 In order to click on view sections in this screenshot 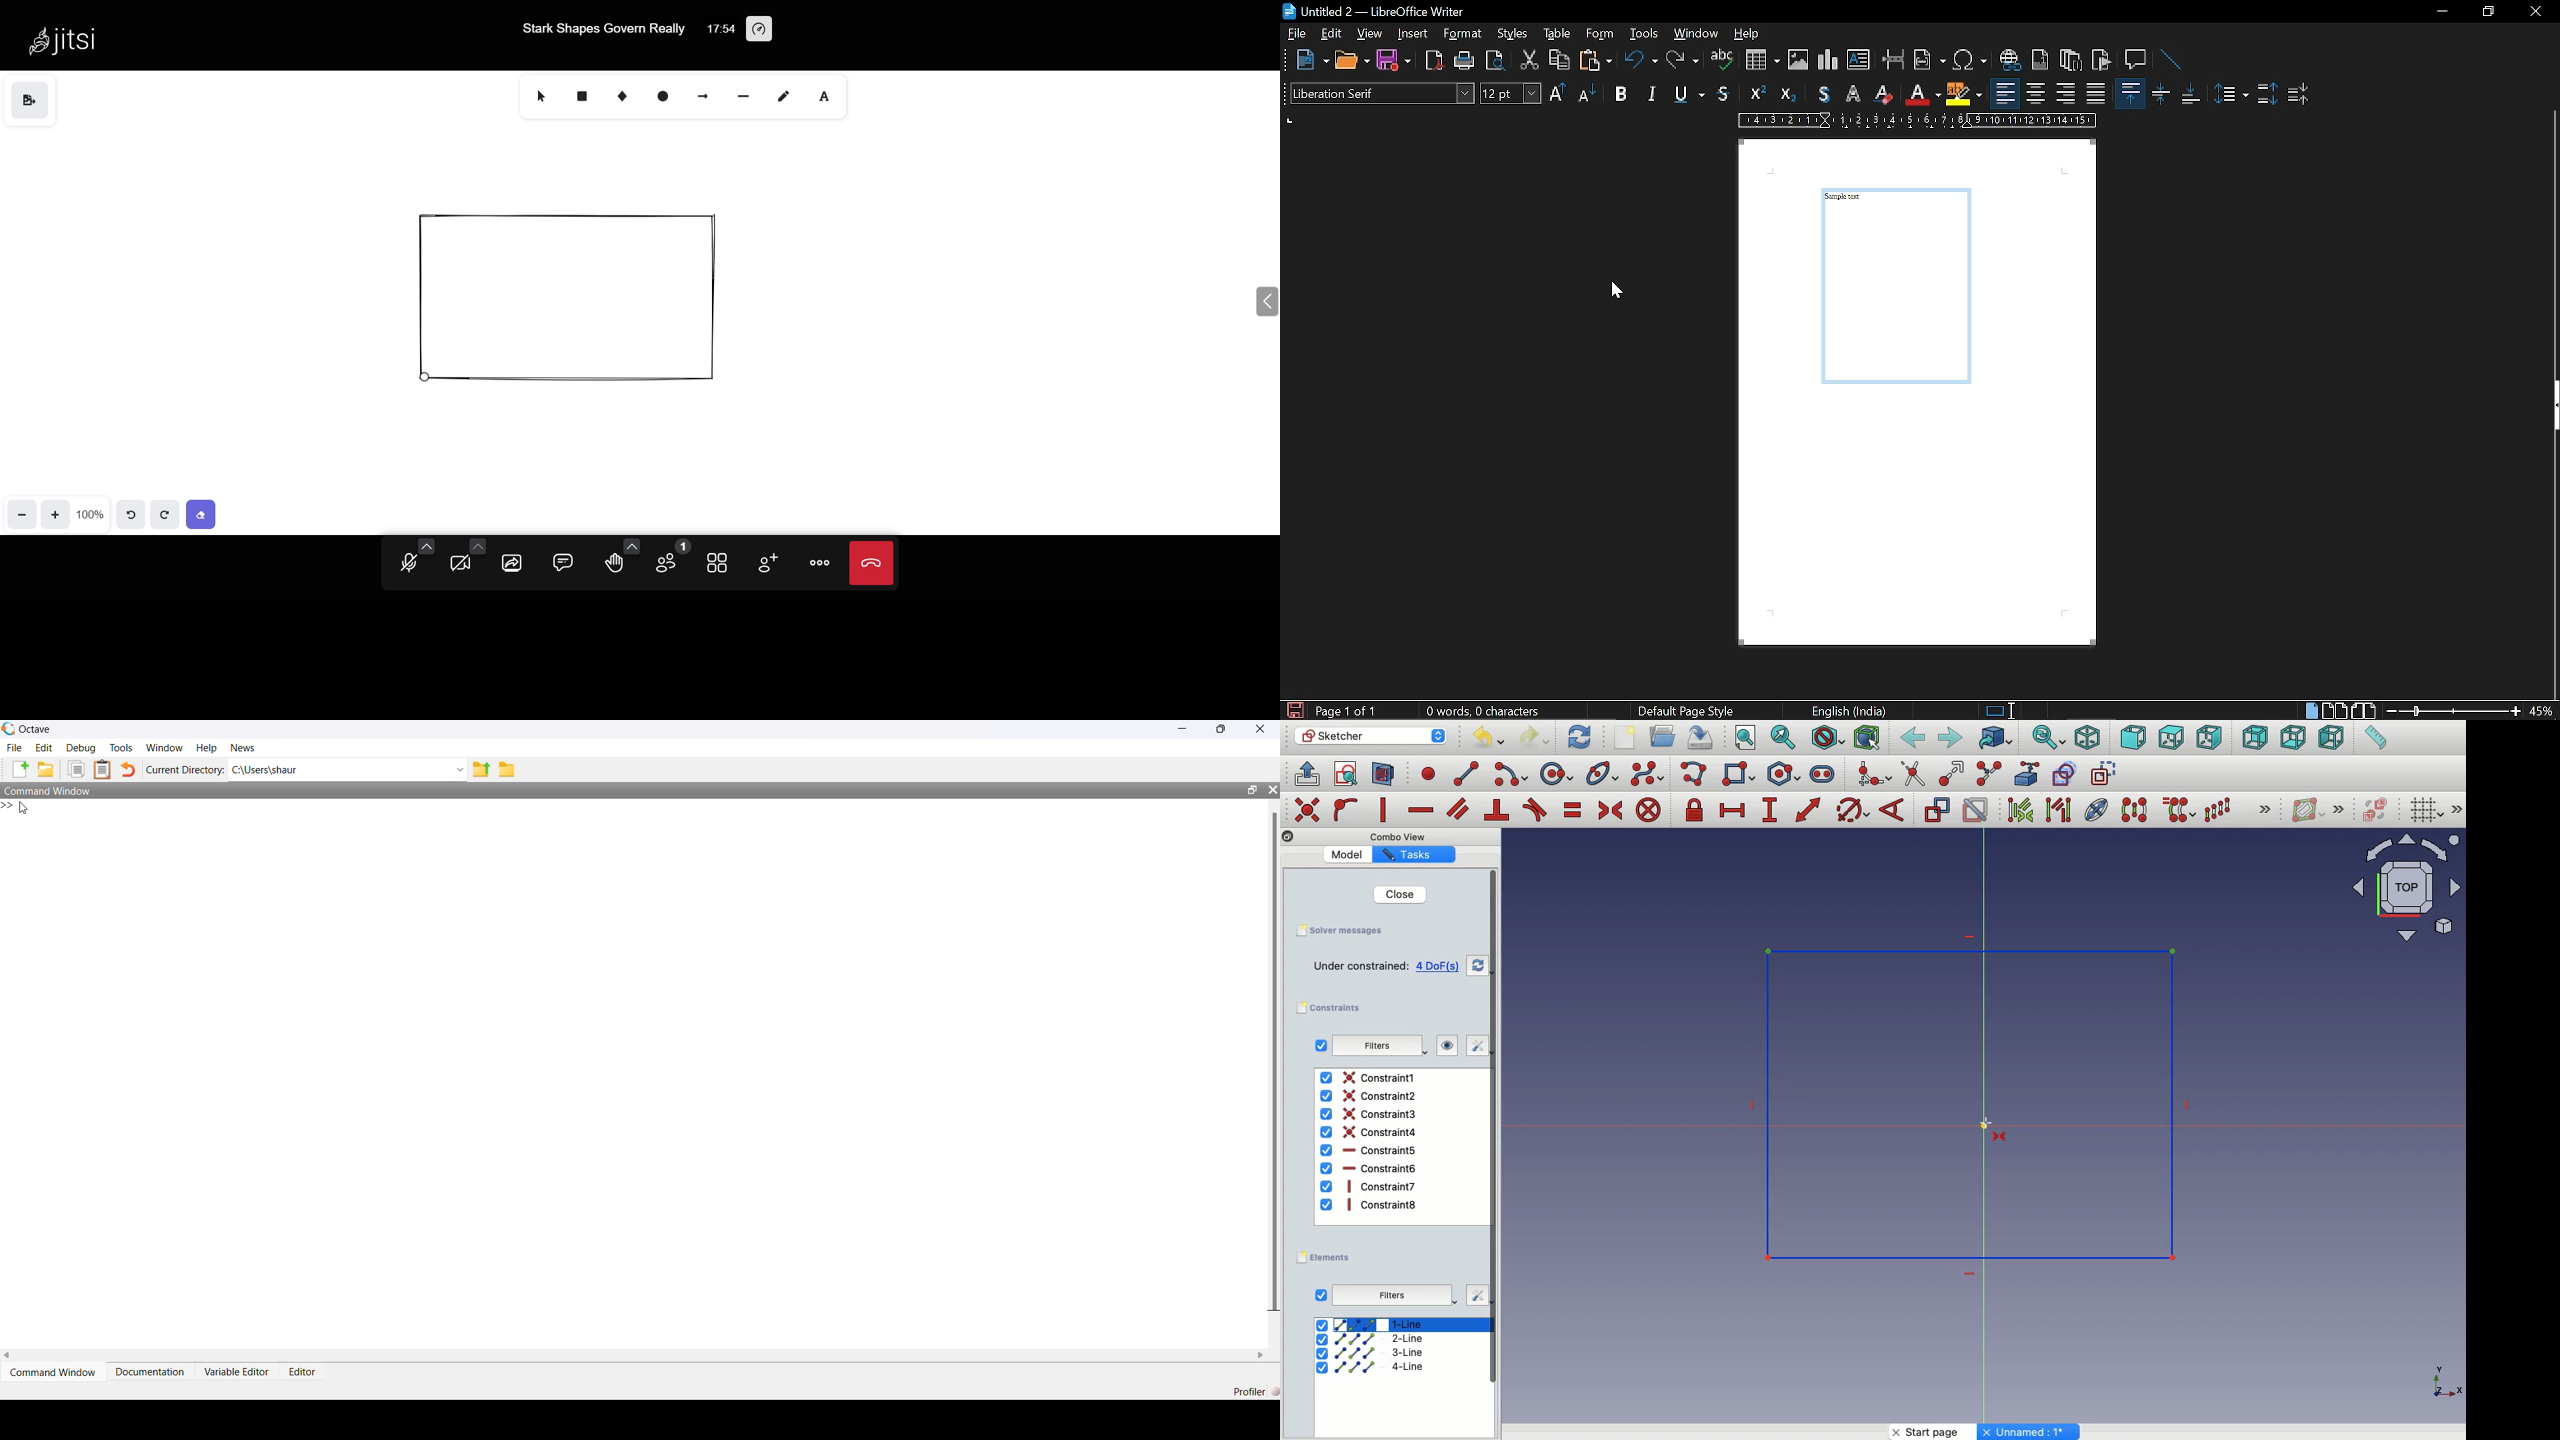, I will do `click(1387, 775)`.